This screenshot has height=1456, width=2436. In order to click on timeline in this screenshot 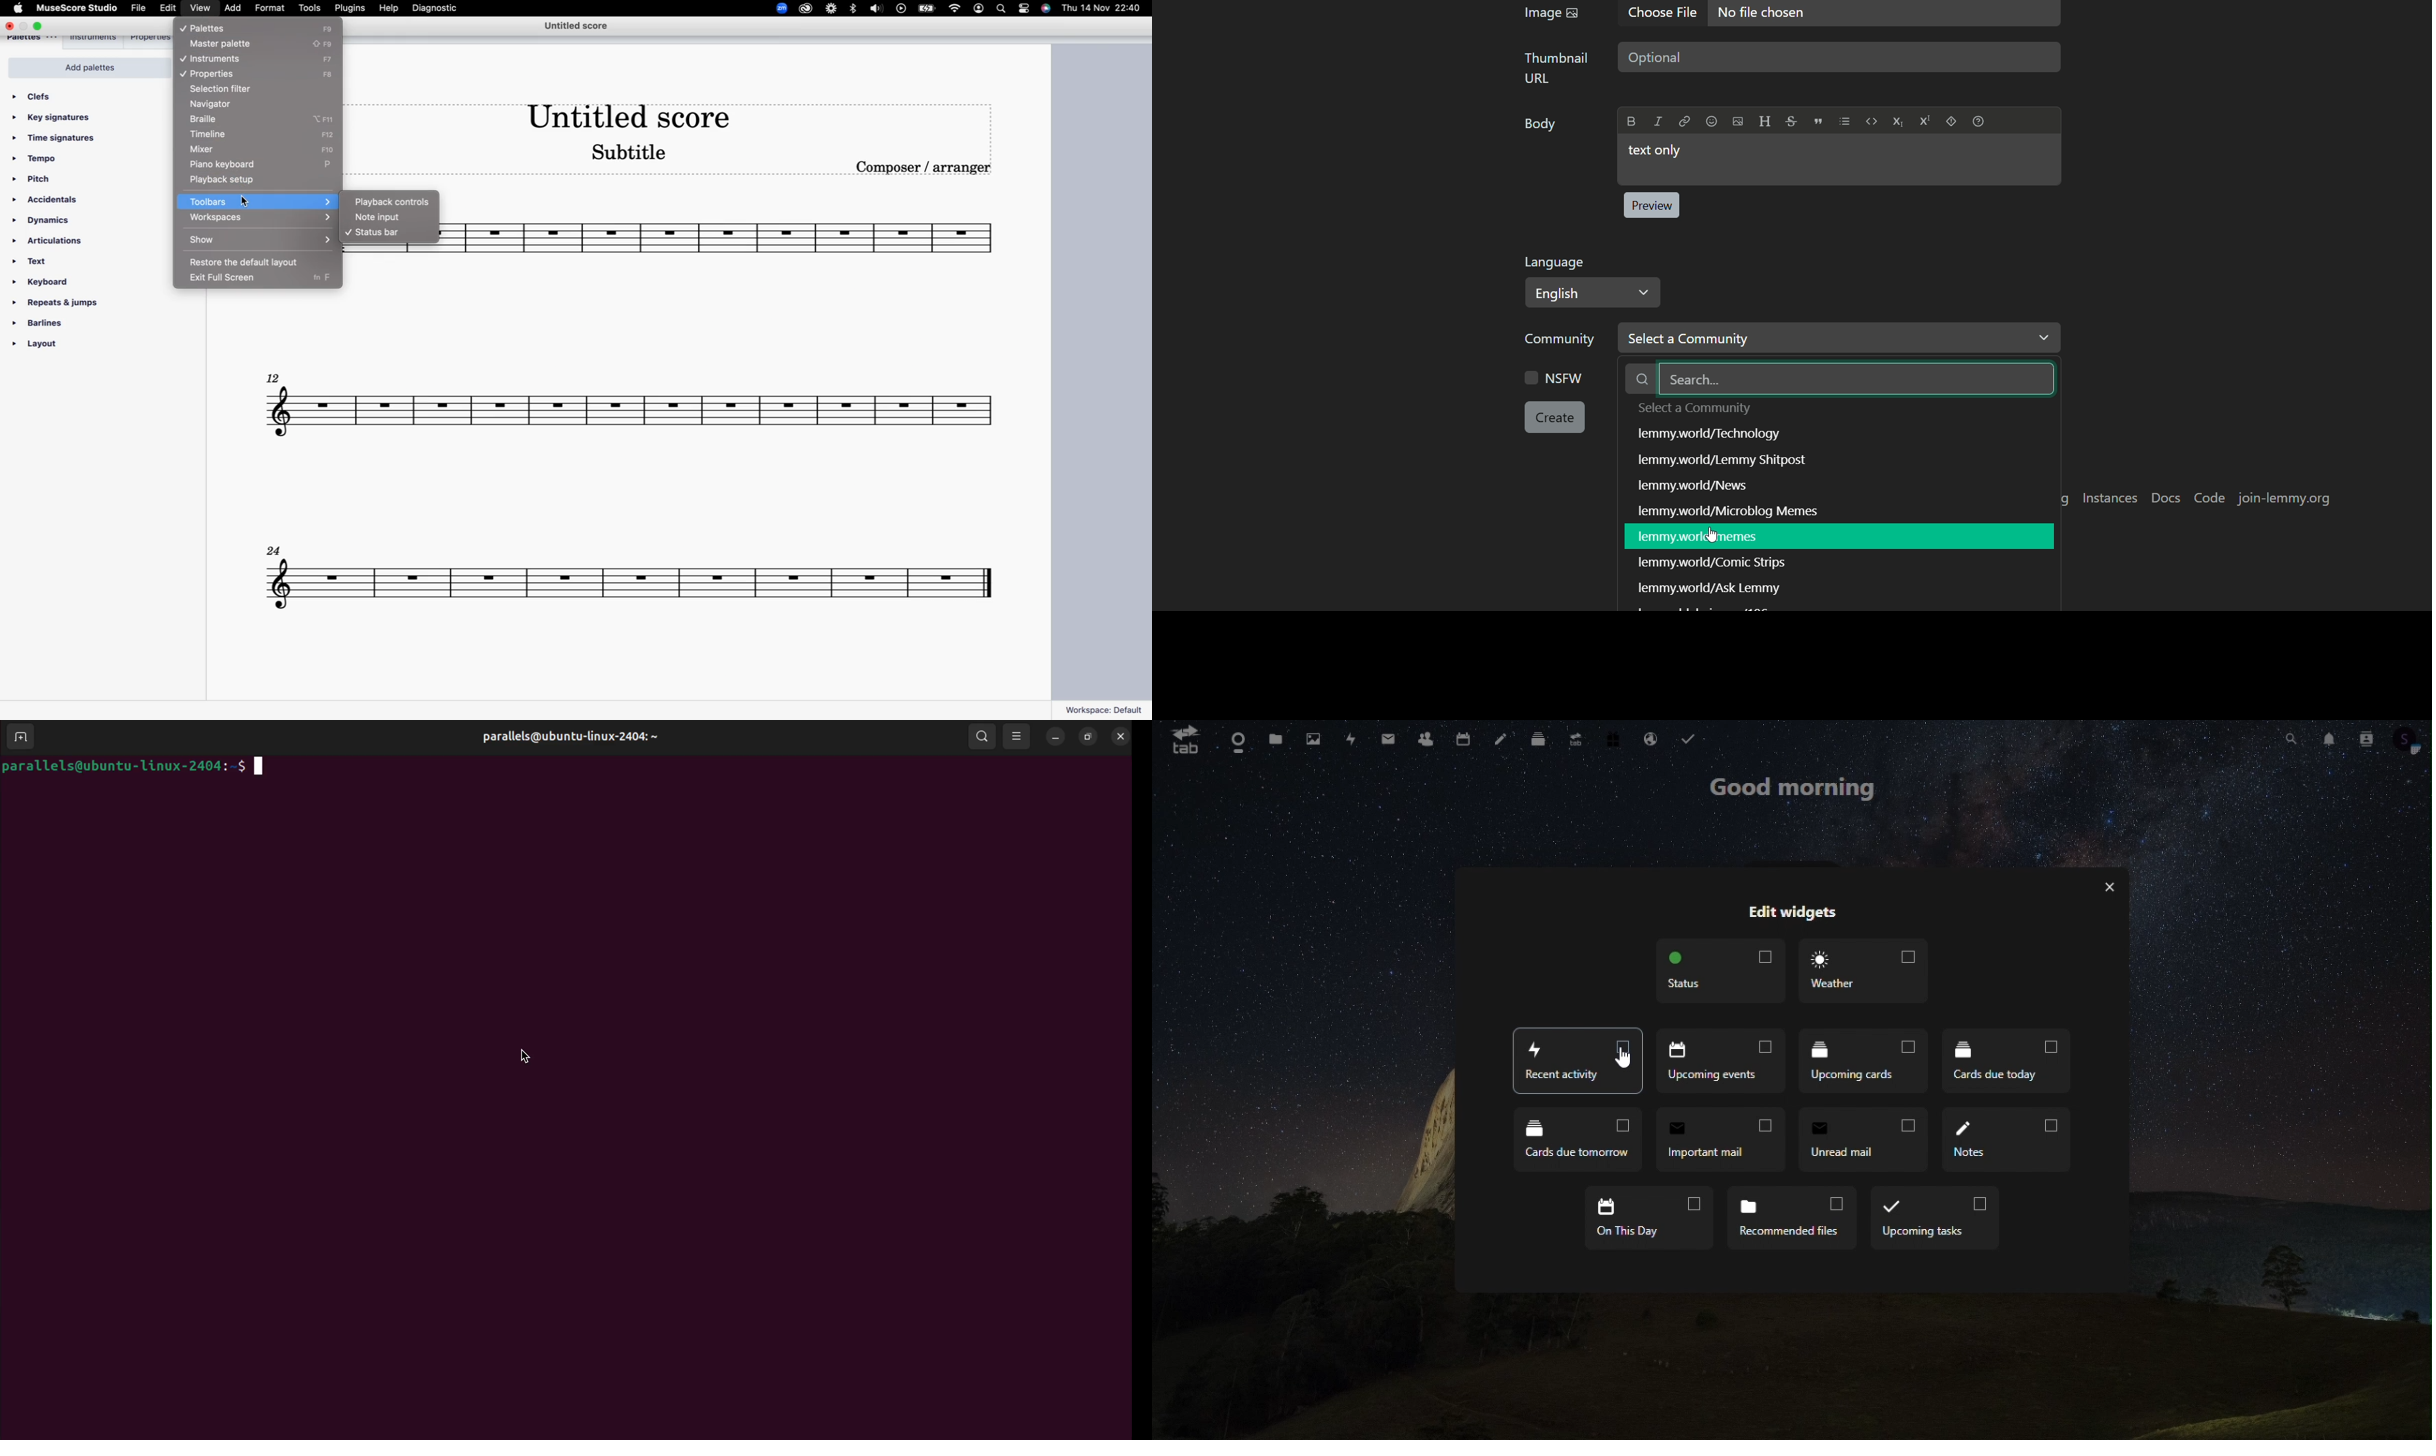, I will do `click(234, 133)`.